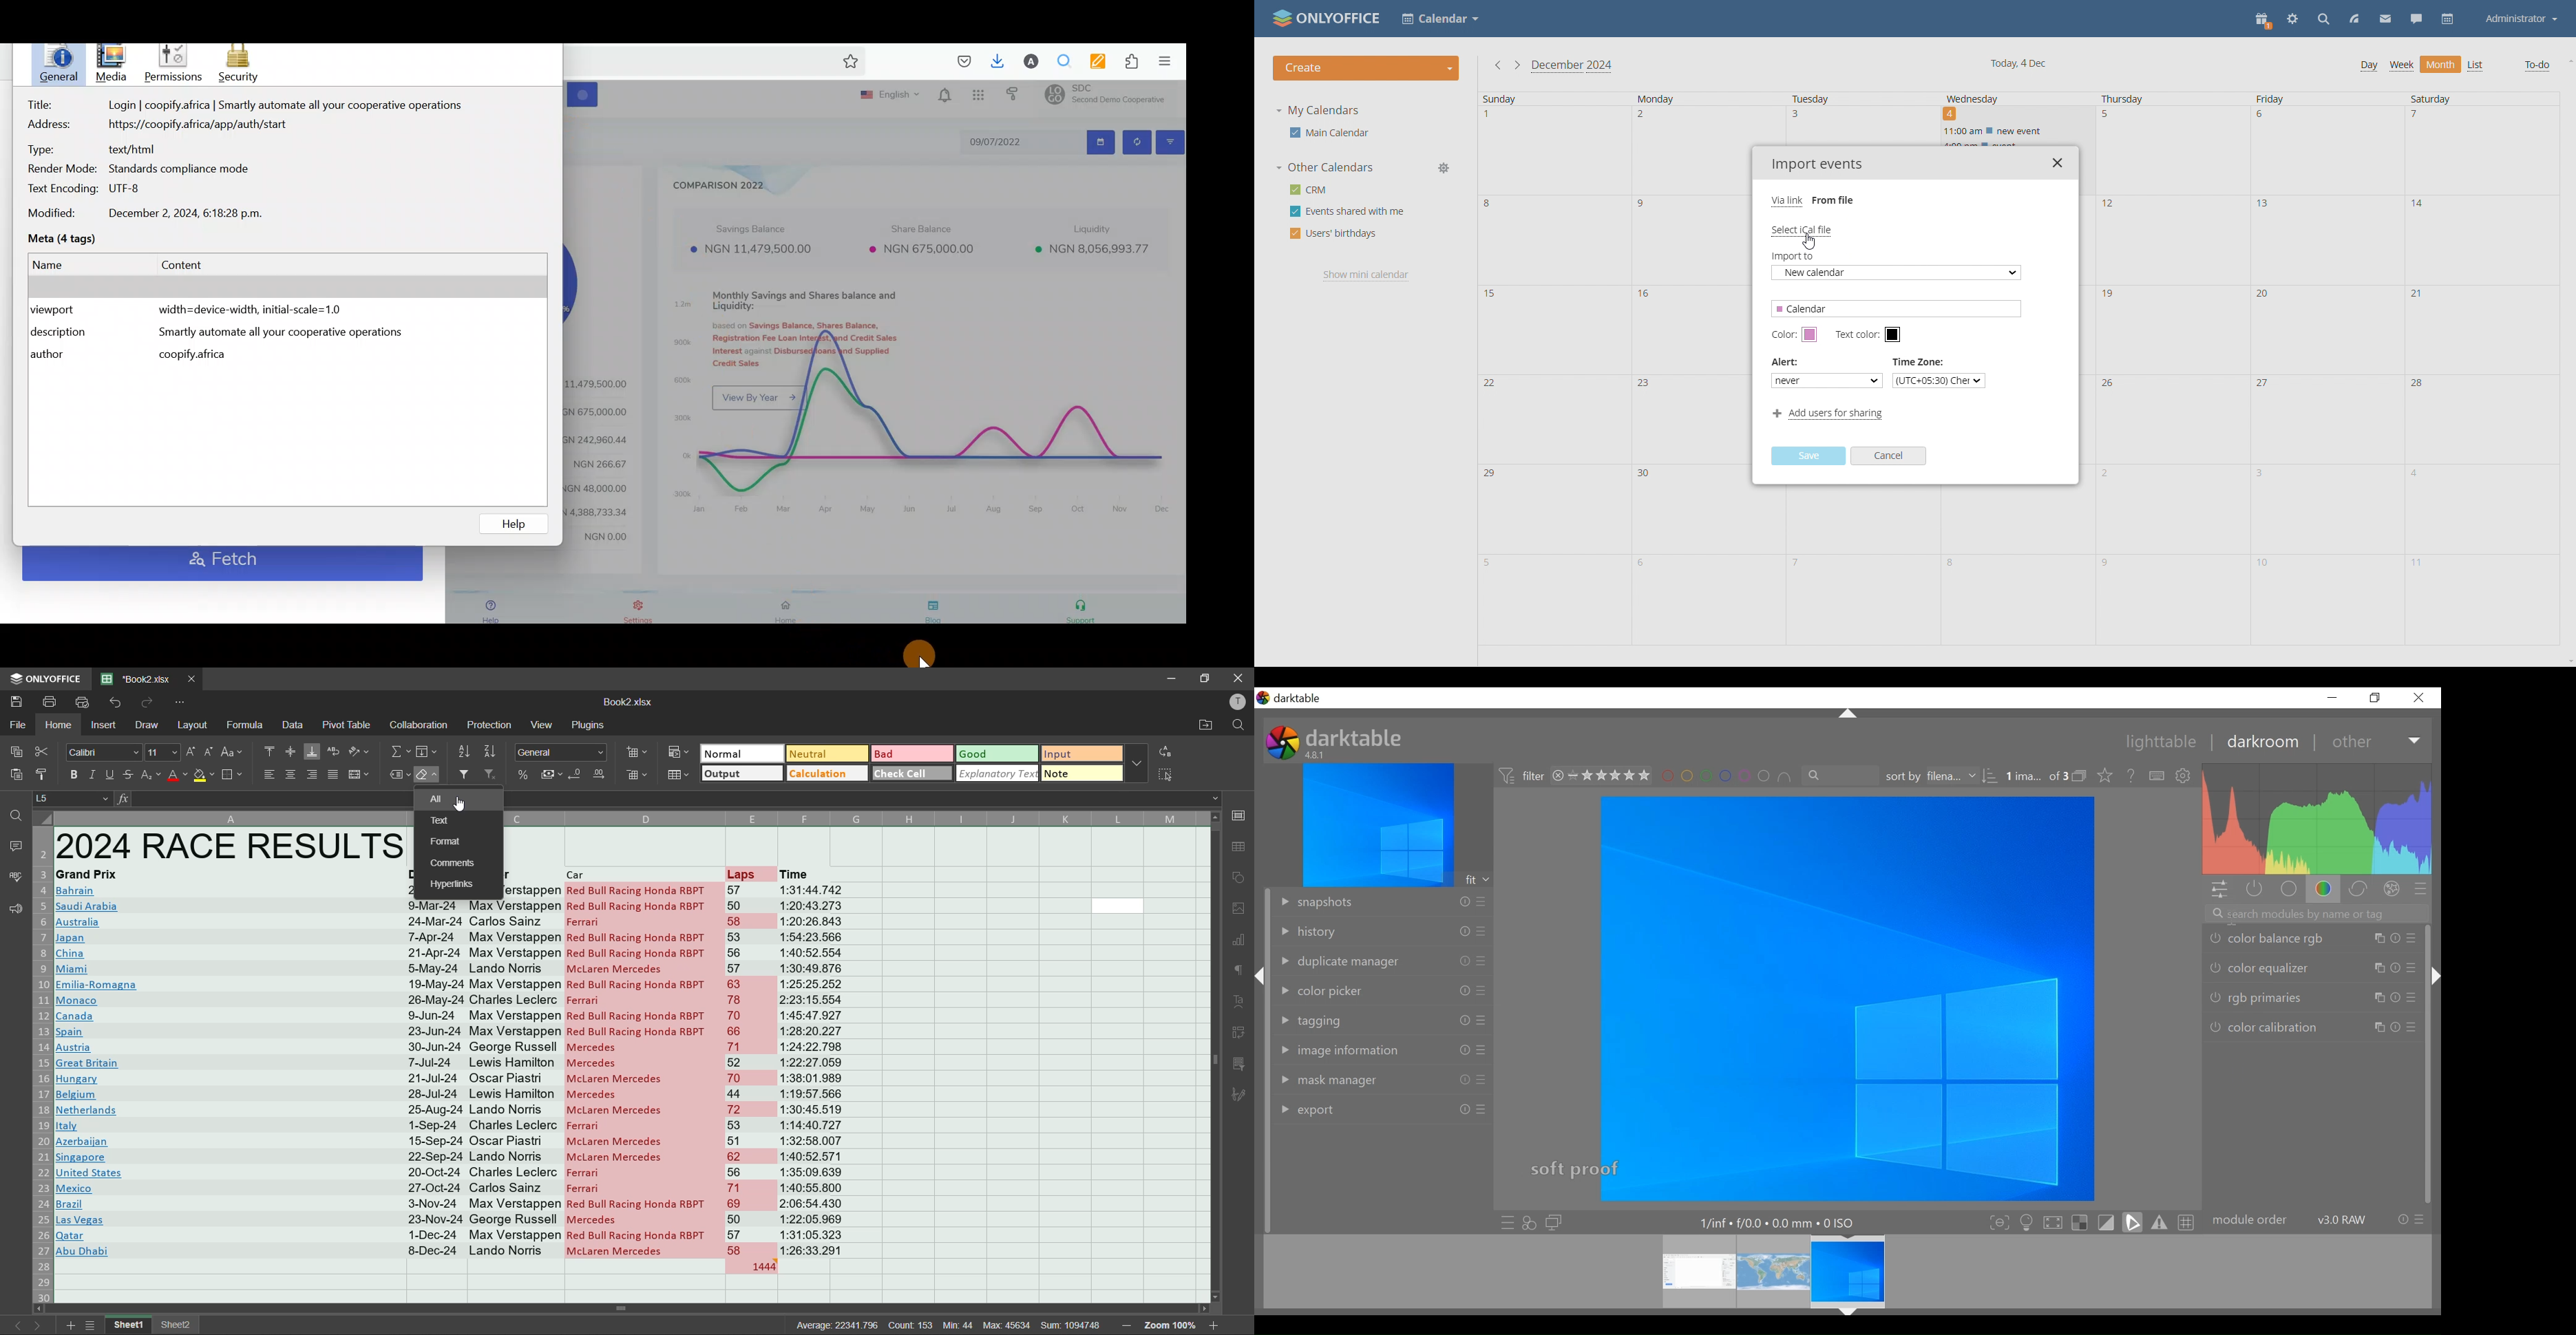  I want to click on images, so click(1238, 910).